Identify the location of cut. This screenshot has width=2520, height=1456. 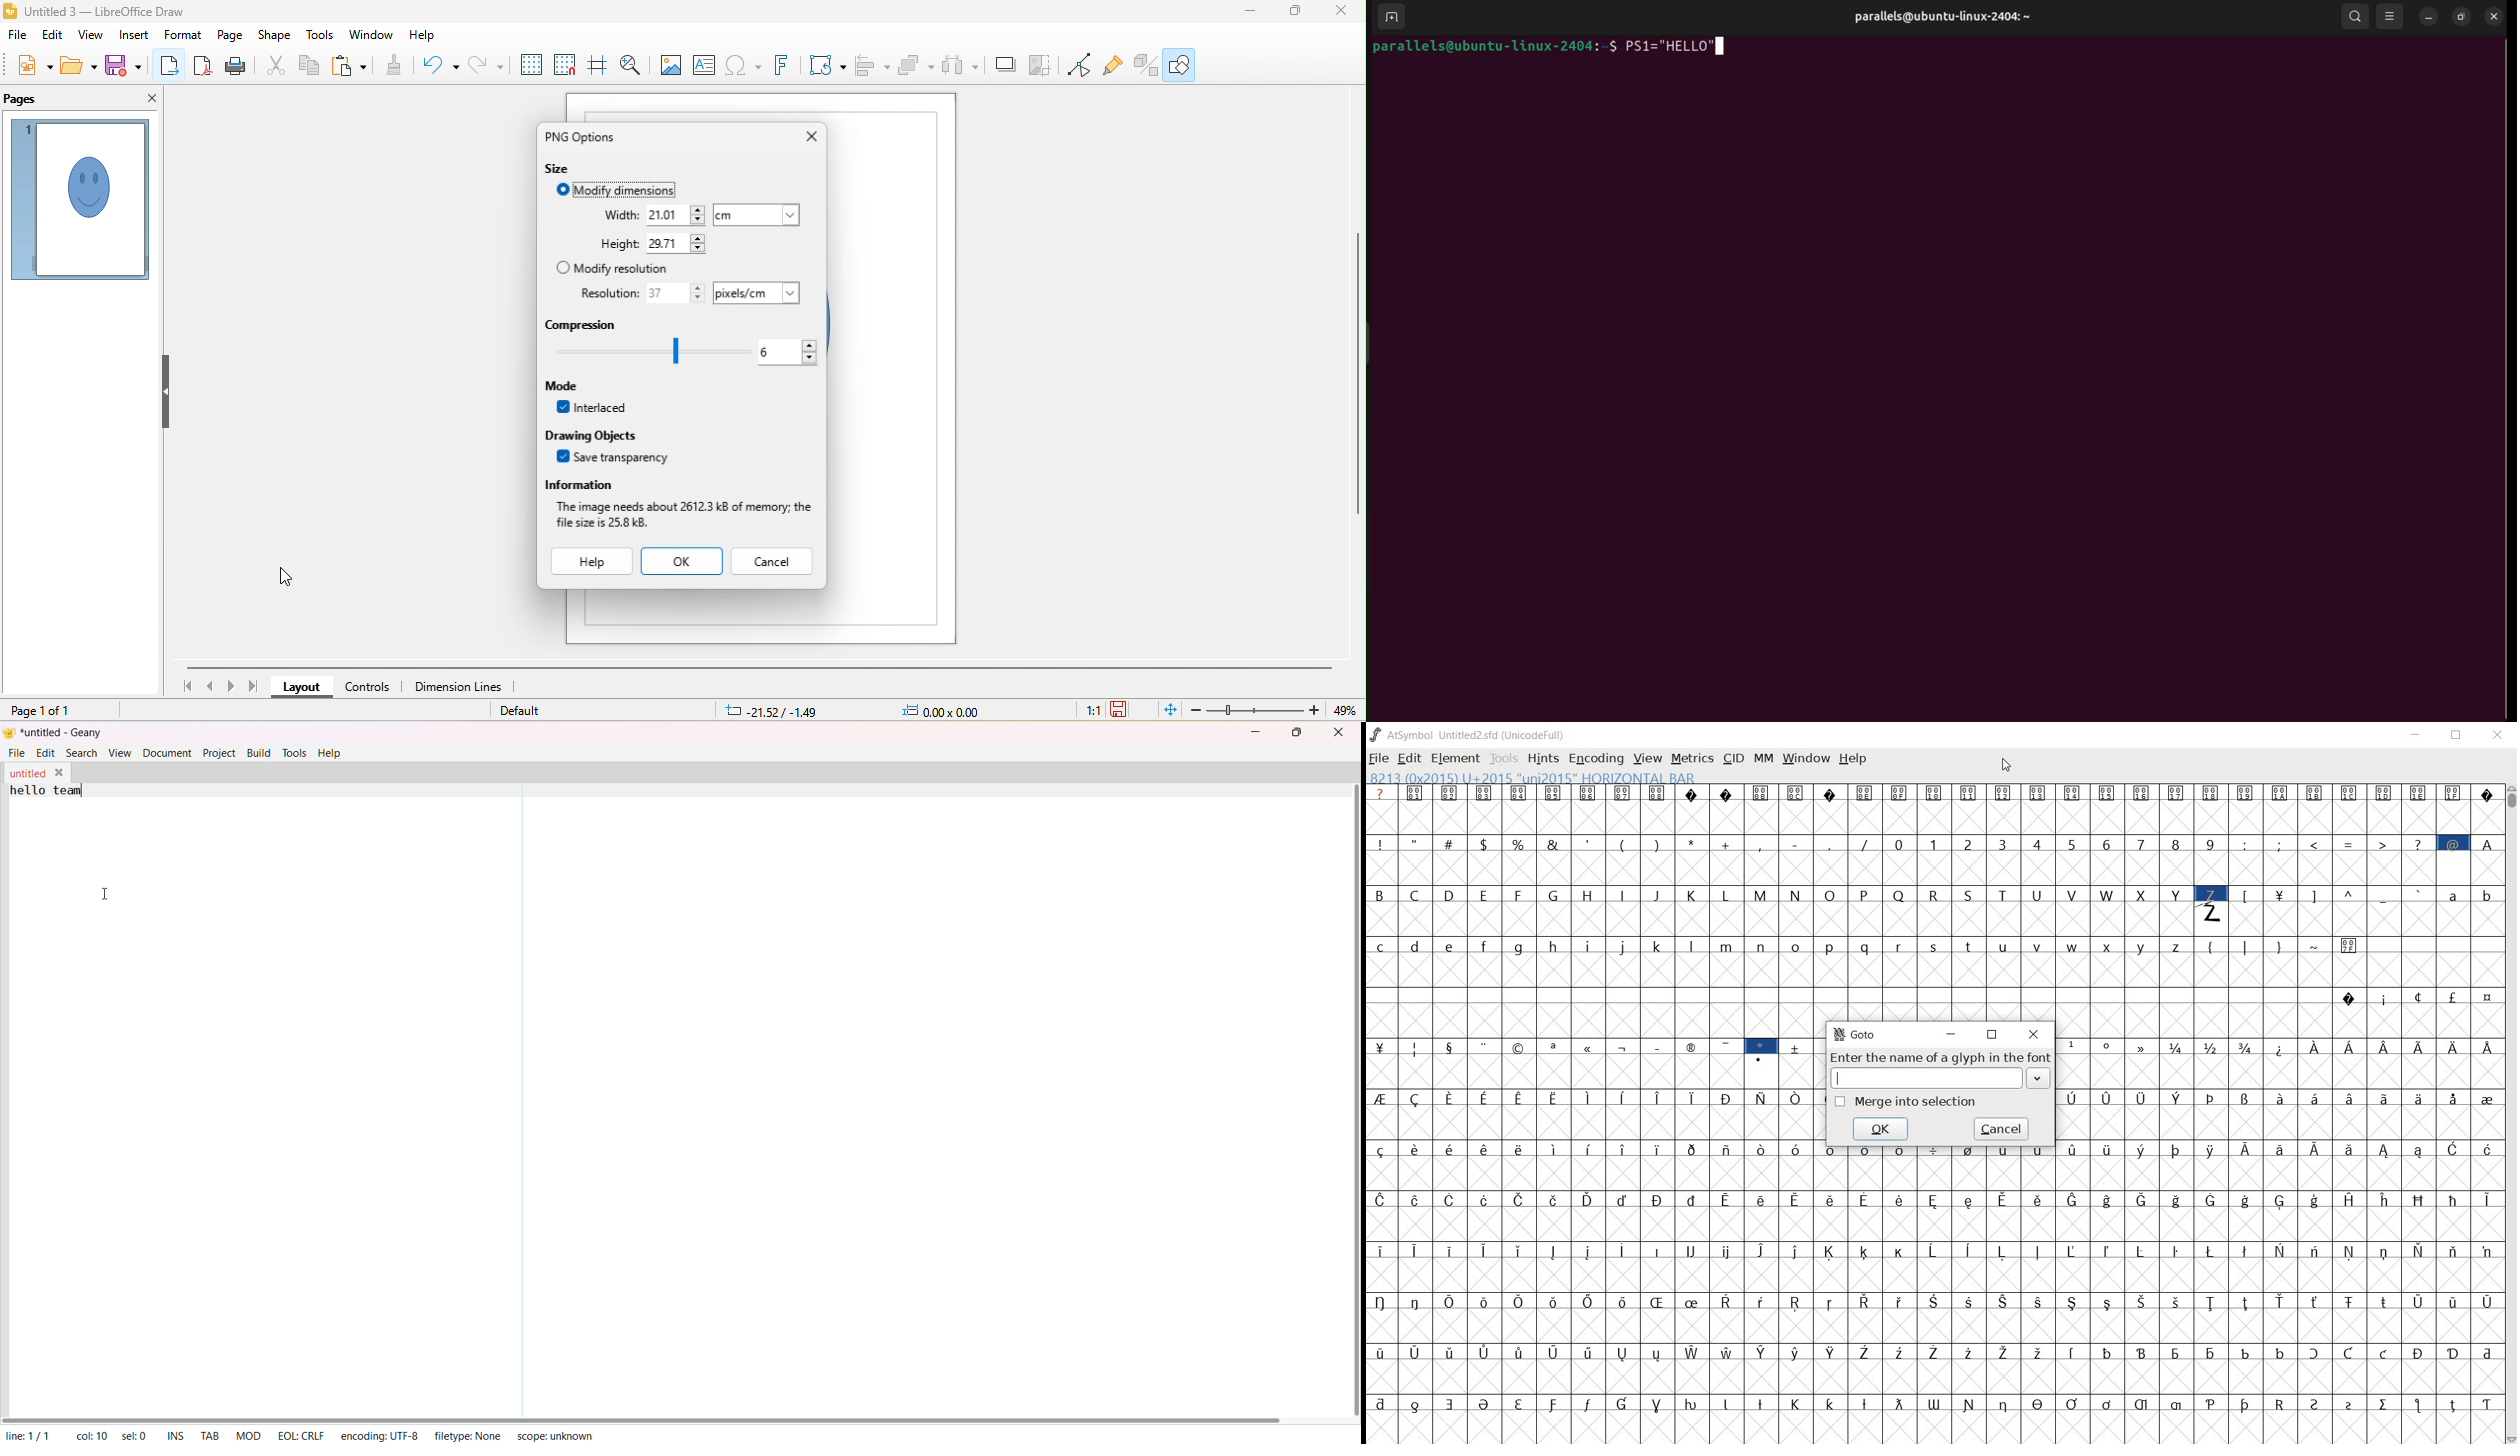
(276, 65).